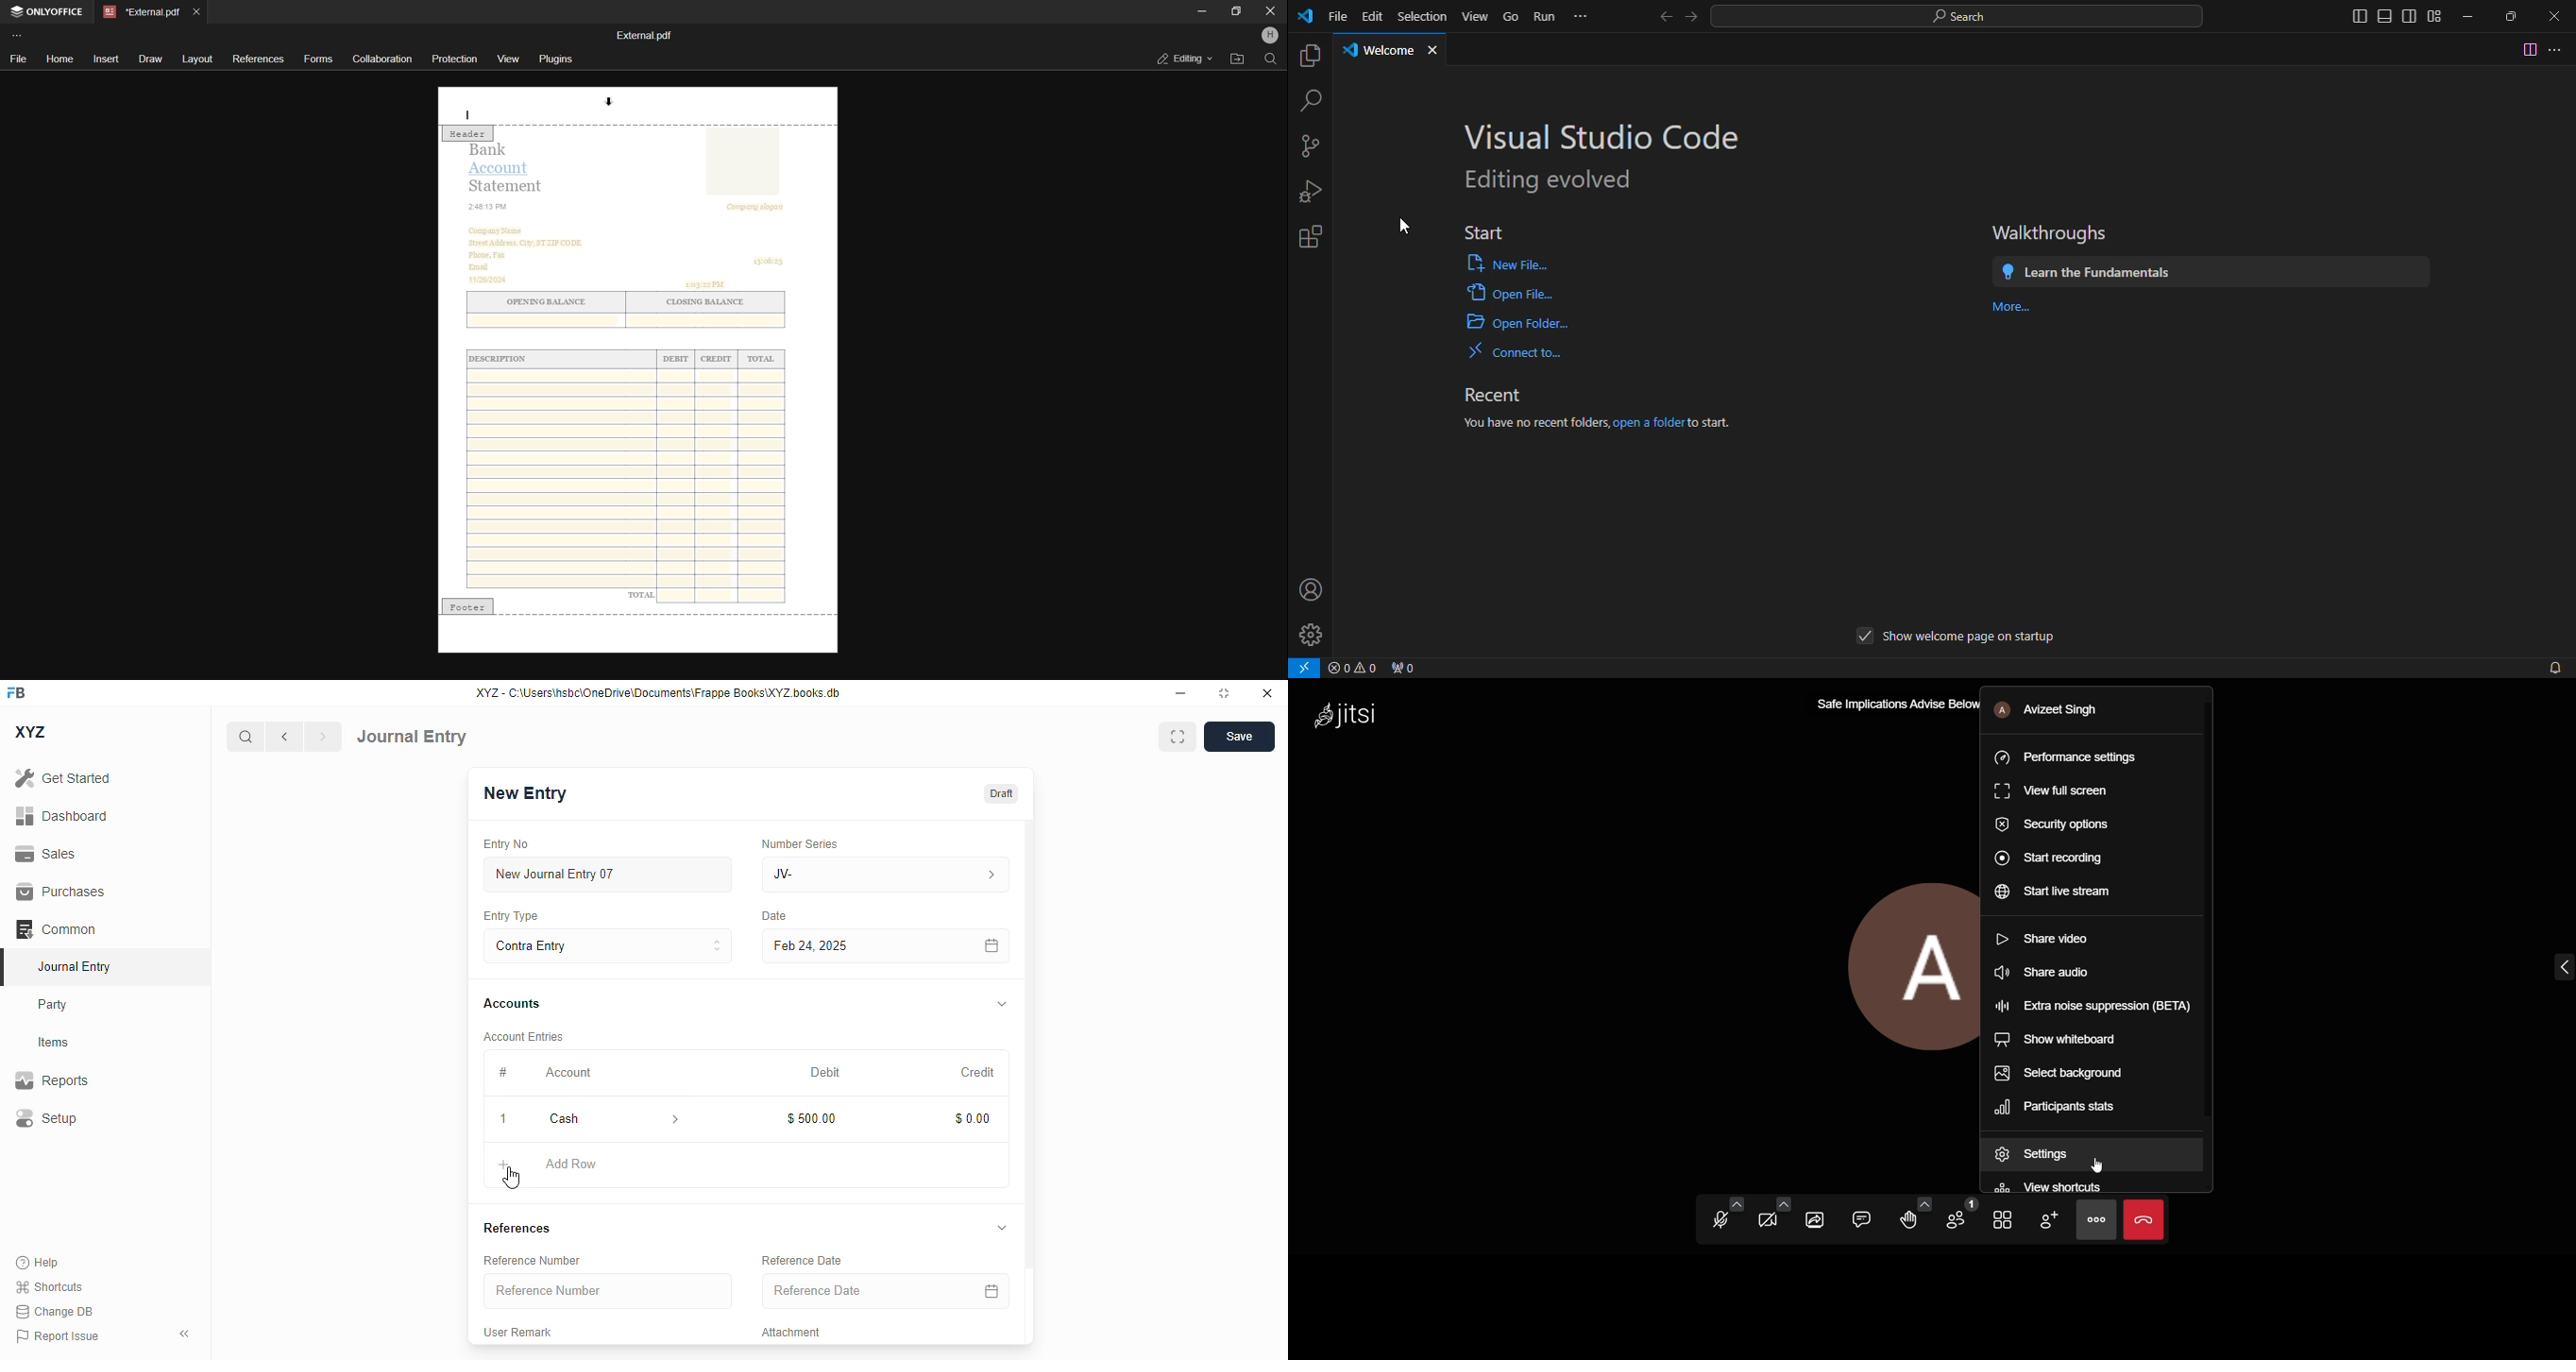  Describe the element at coordinates (412, 737) in the screenshot. I see `journal entry` at that location.